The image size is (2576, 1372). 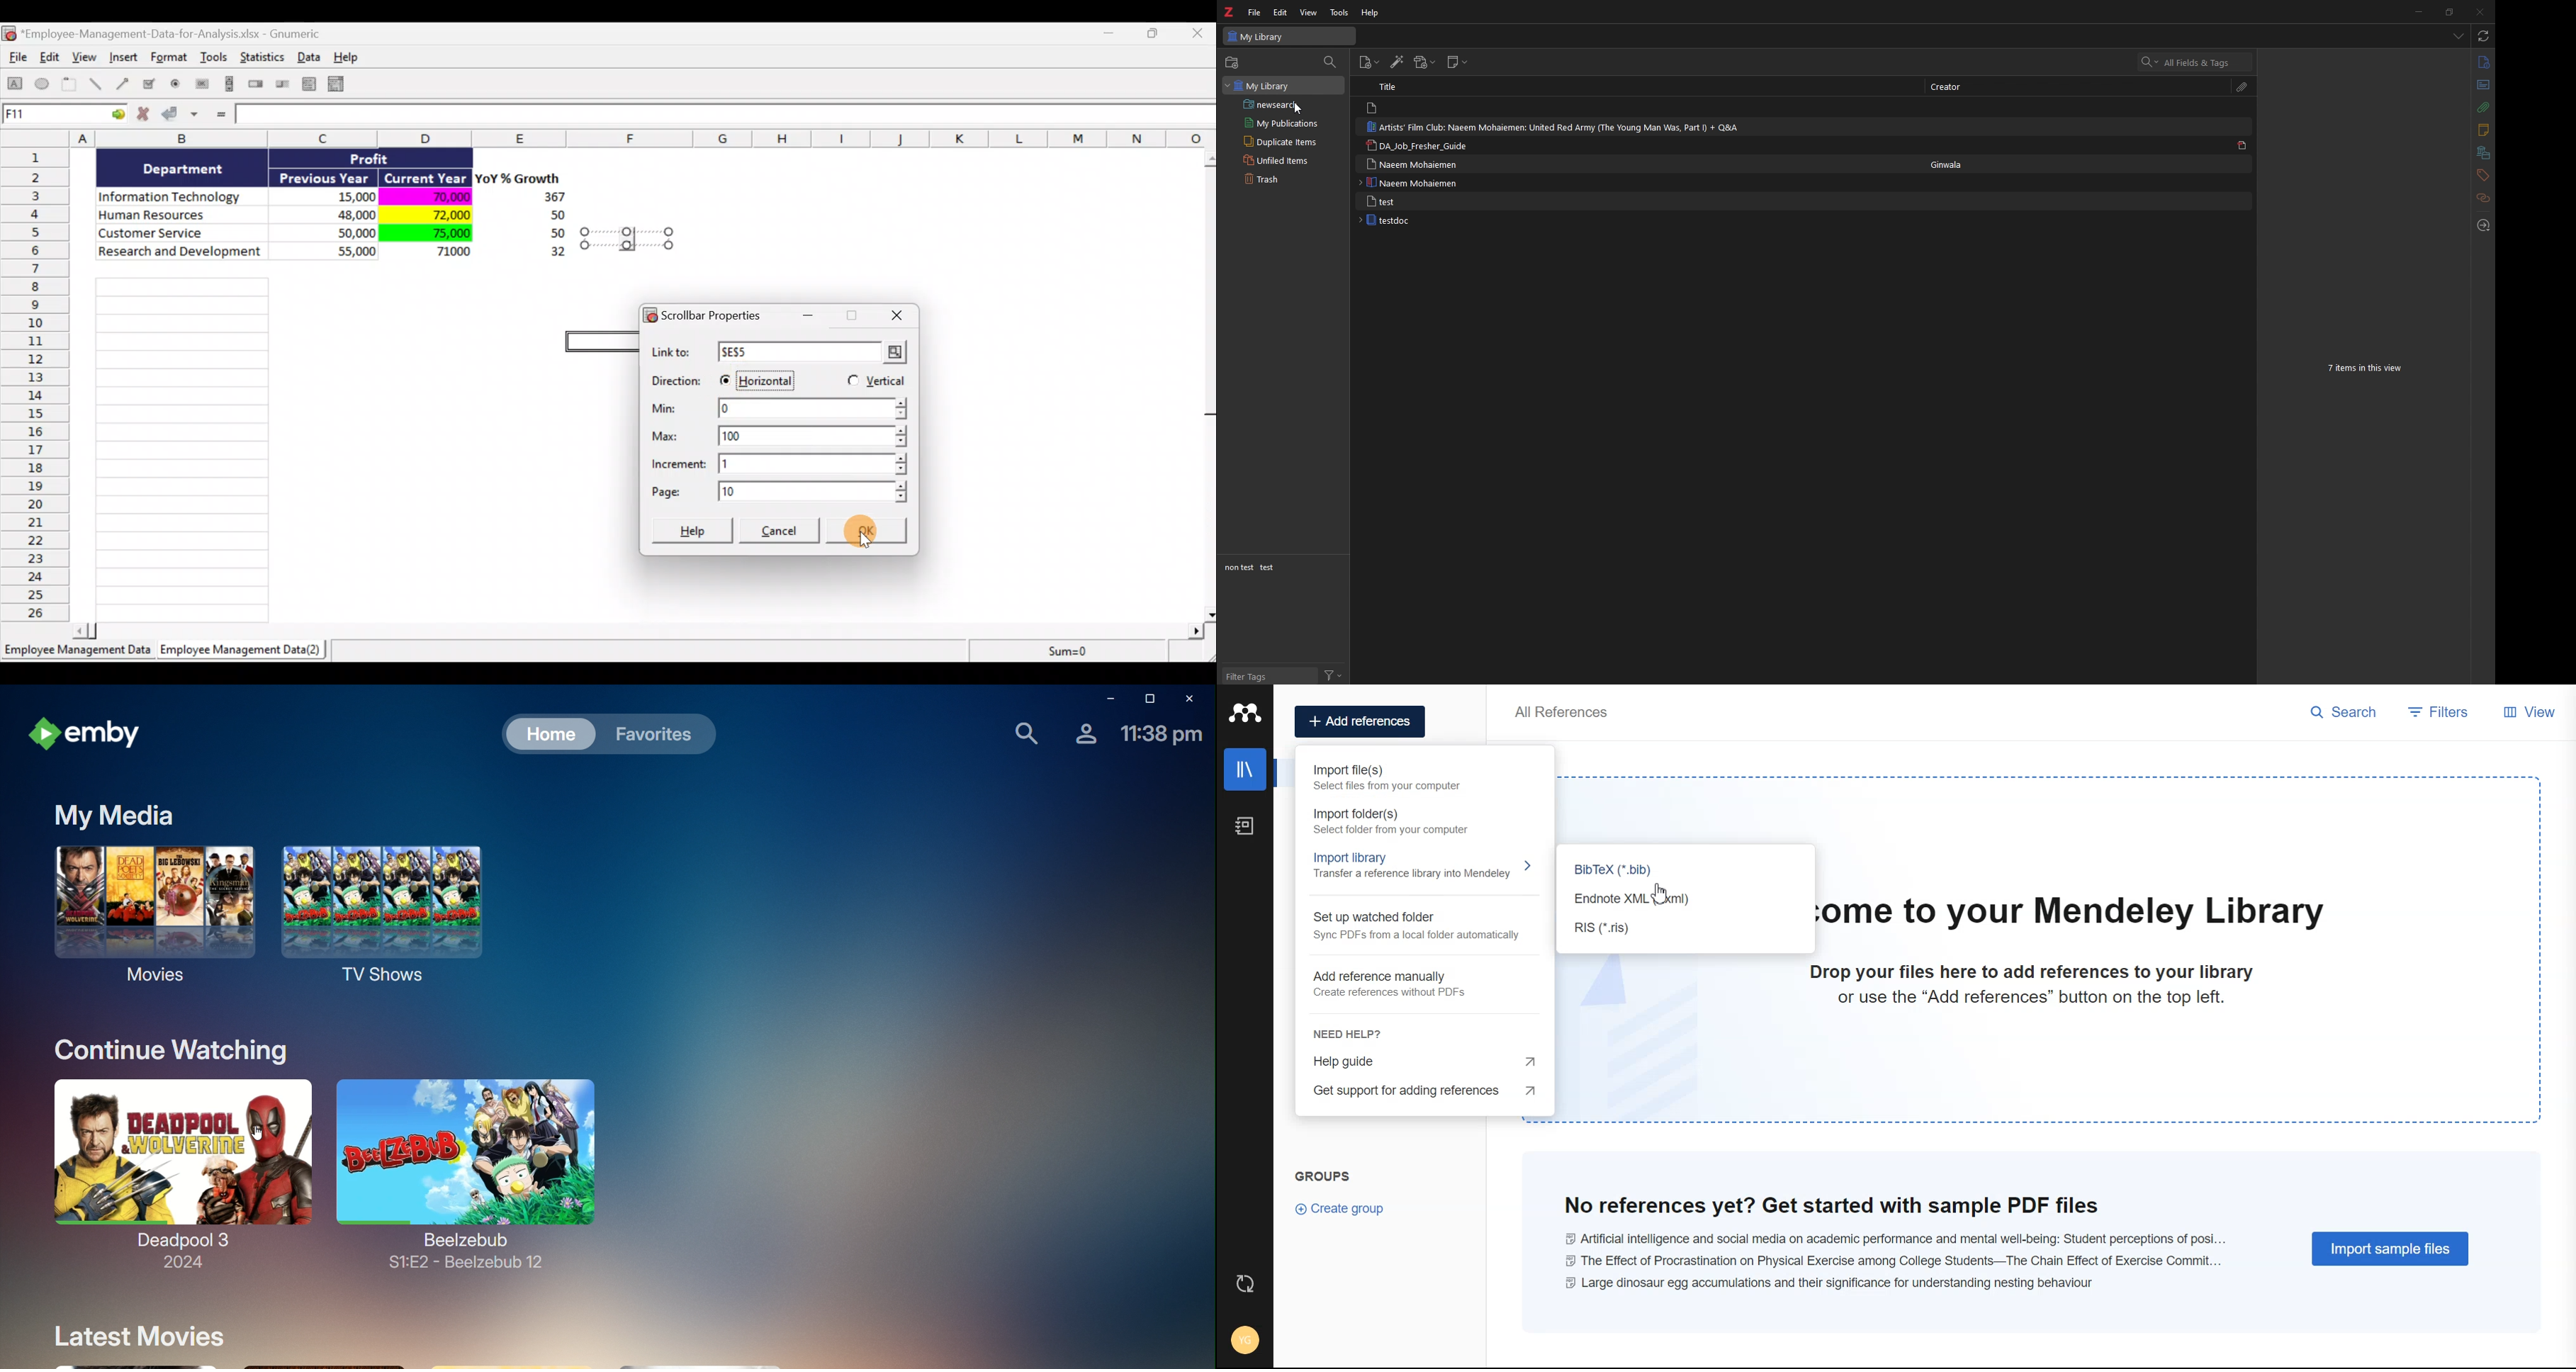 What do you see at coordinates (2486, 226) in the screenshot?
I see `Locate` at bounding box center [2486, 226].